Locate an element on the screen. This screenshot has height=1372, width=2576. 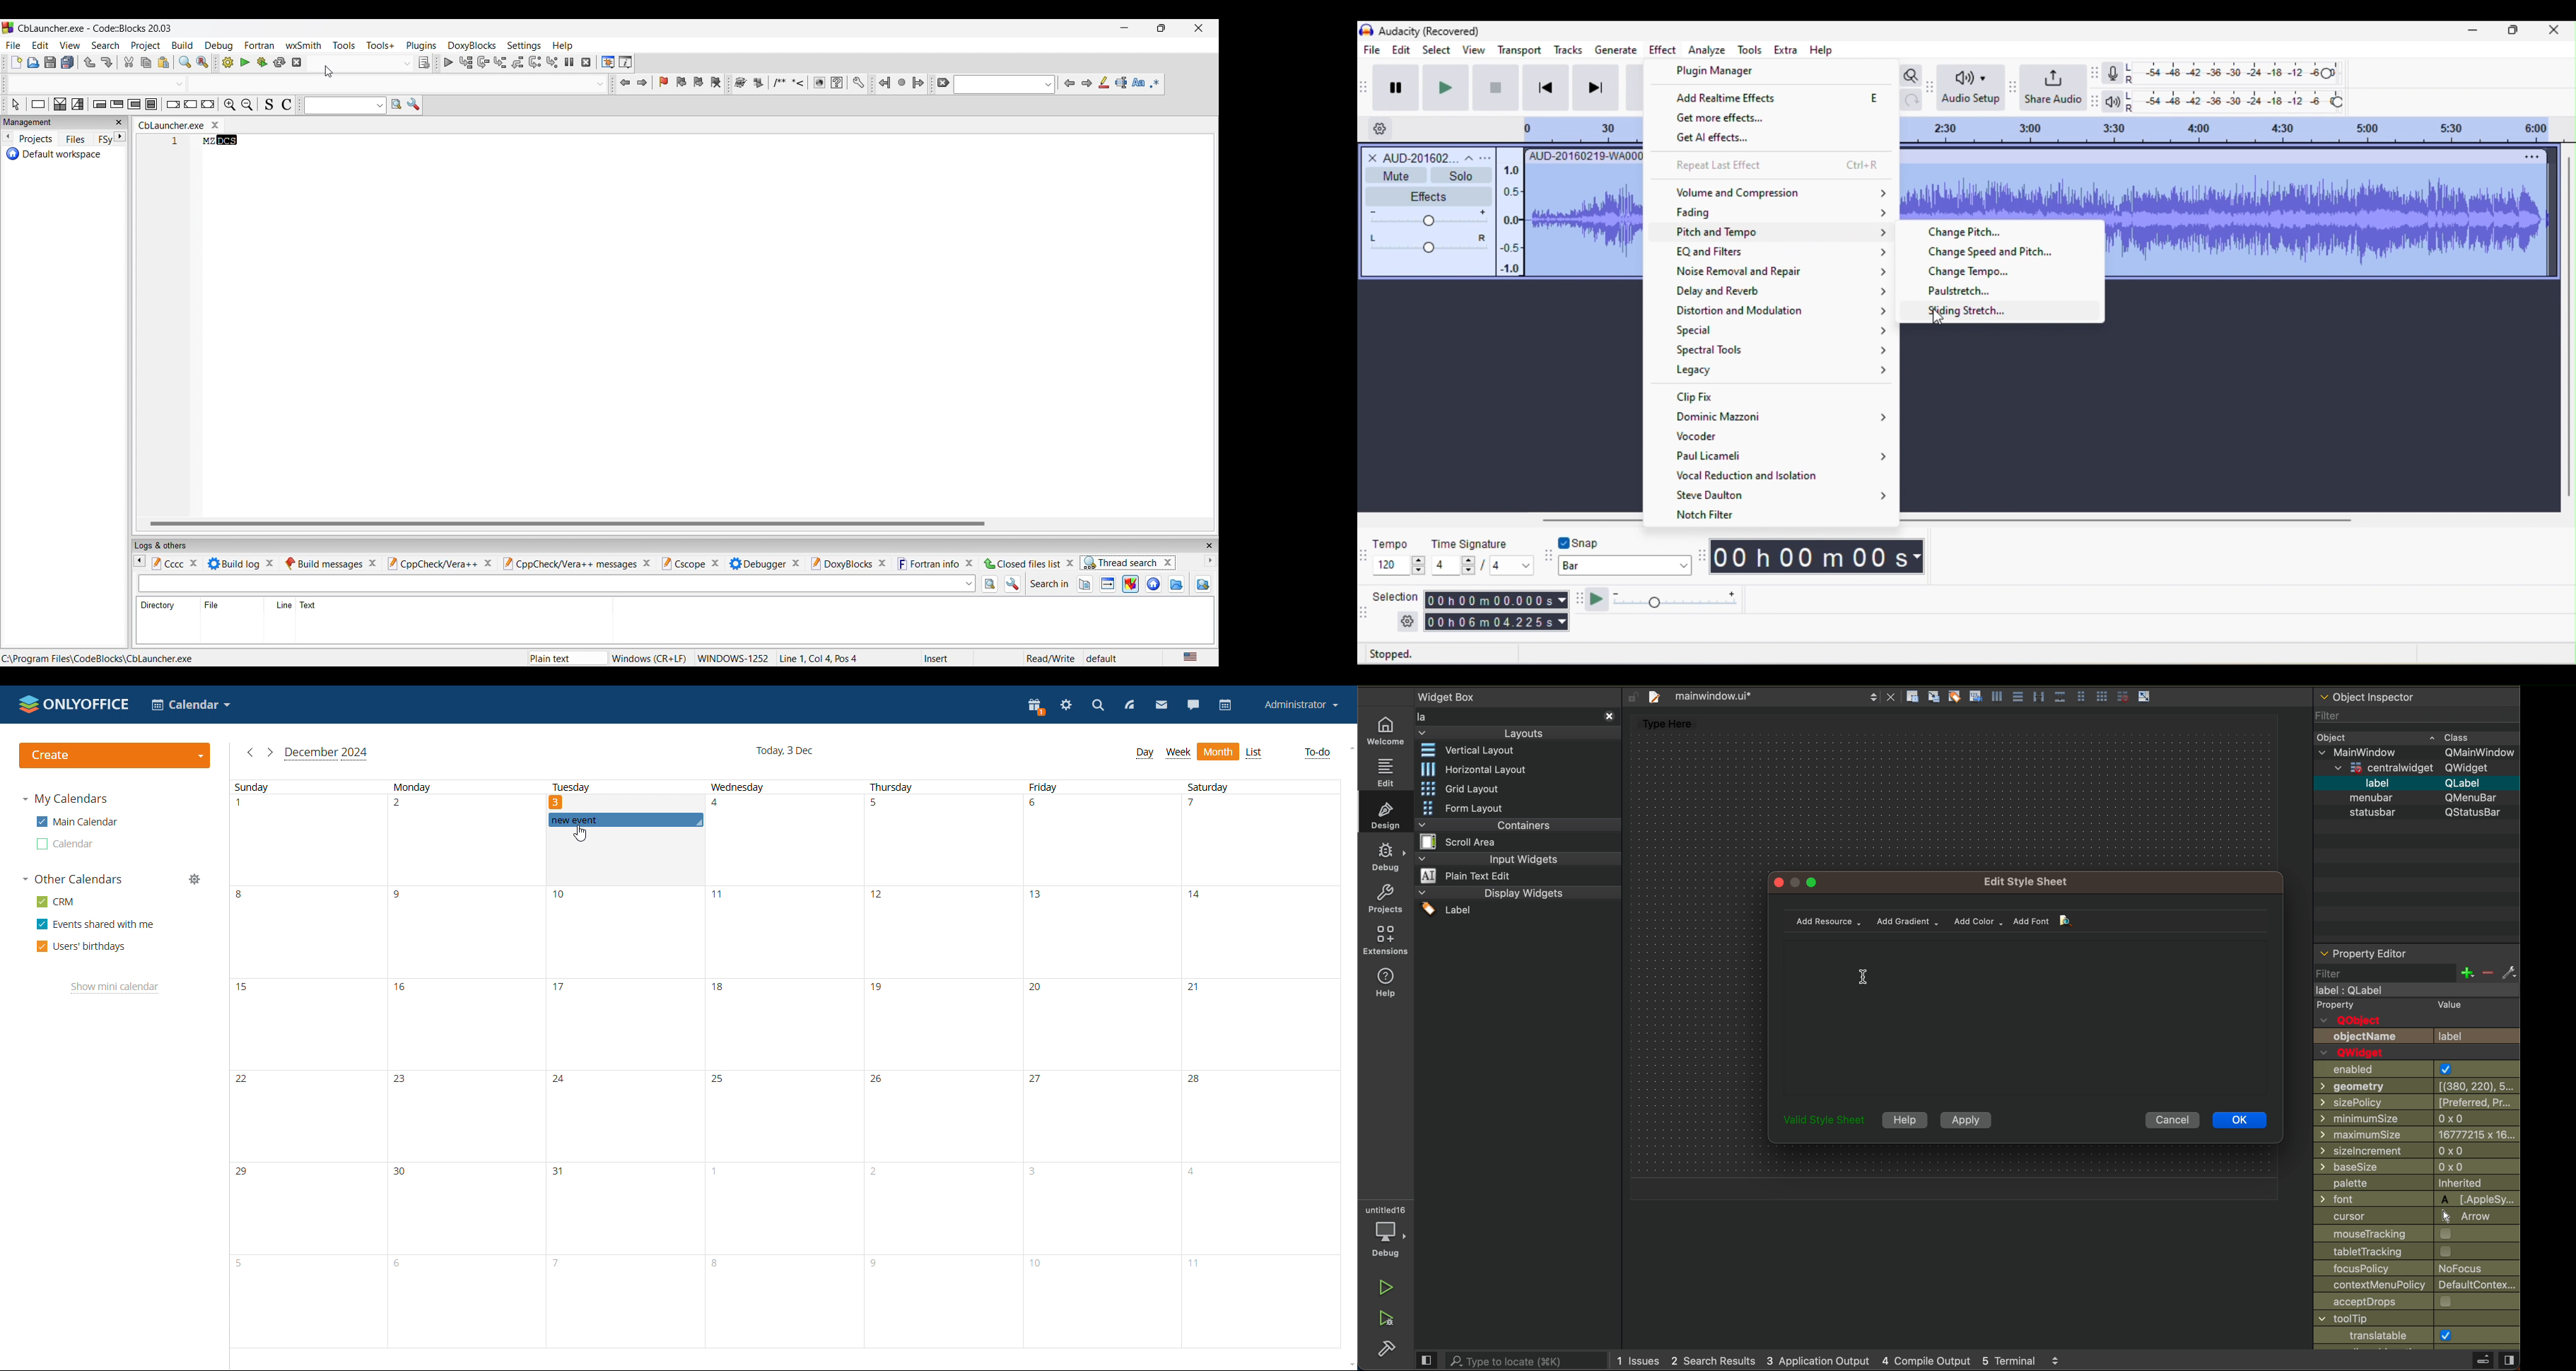
Text box is located at coordinates (549, 583).